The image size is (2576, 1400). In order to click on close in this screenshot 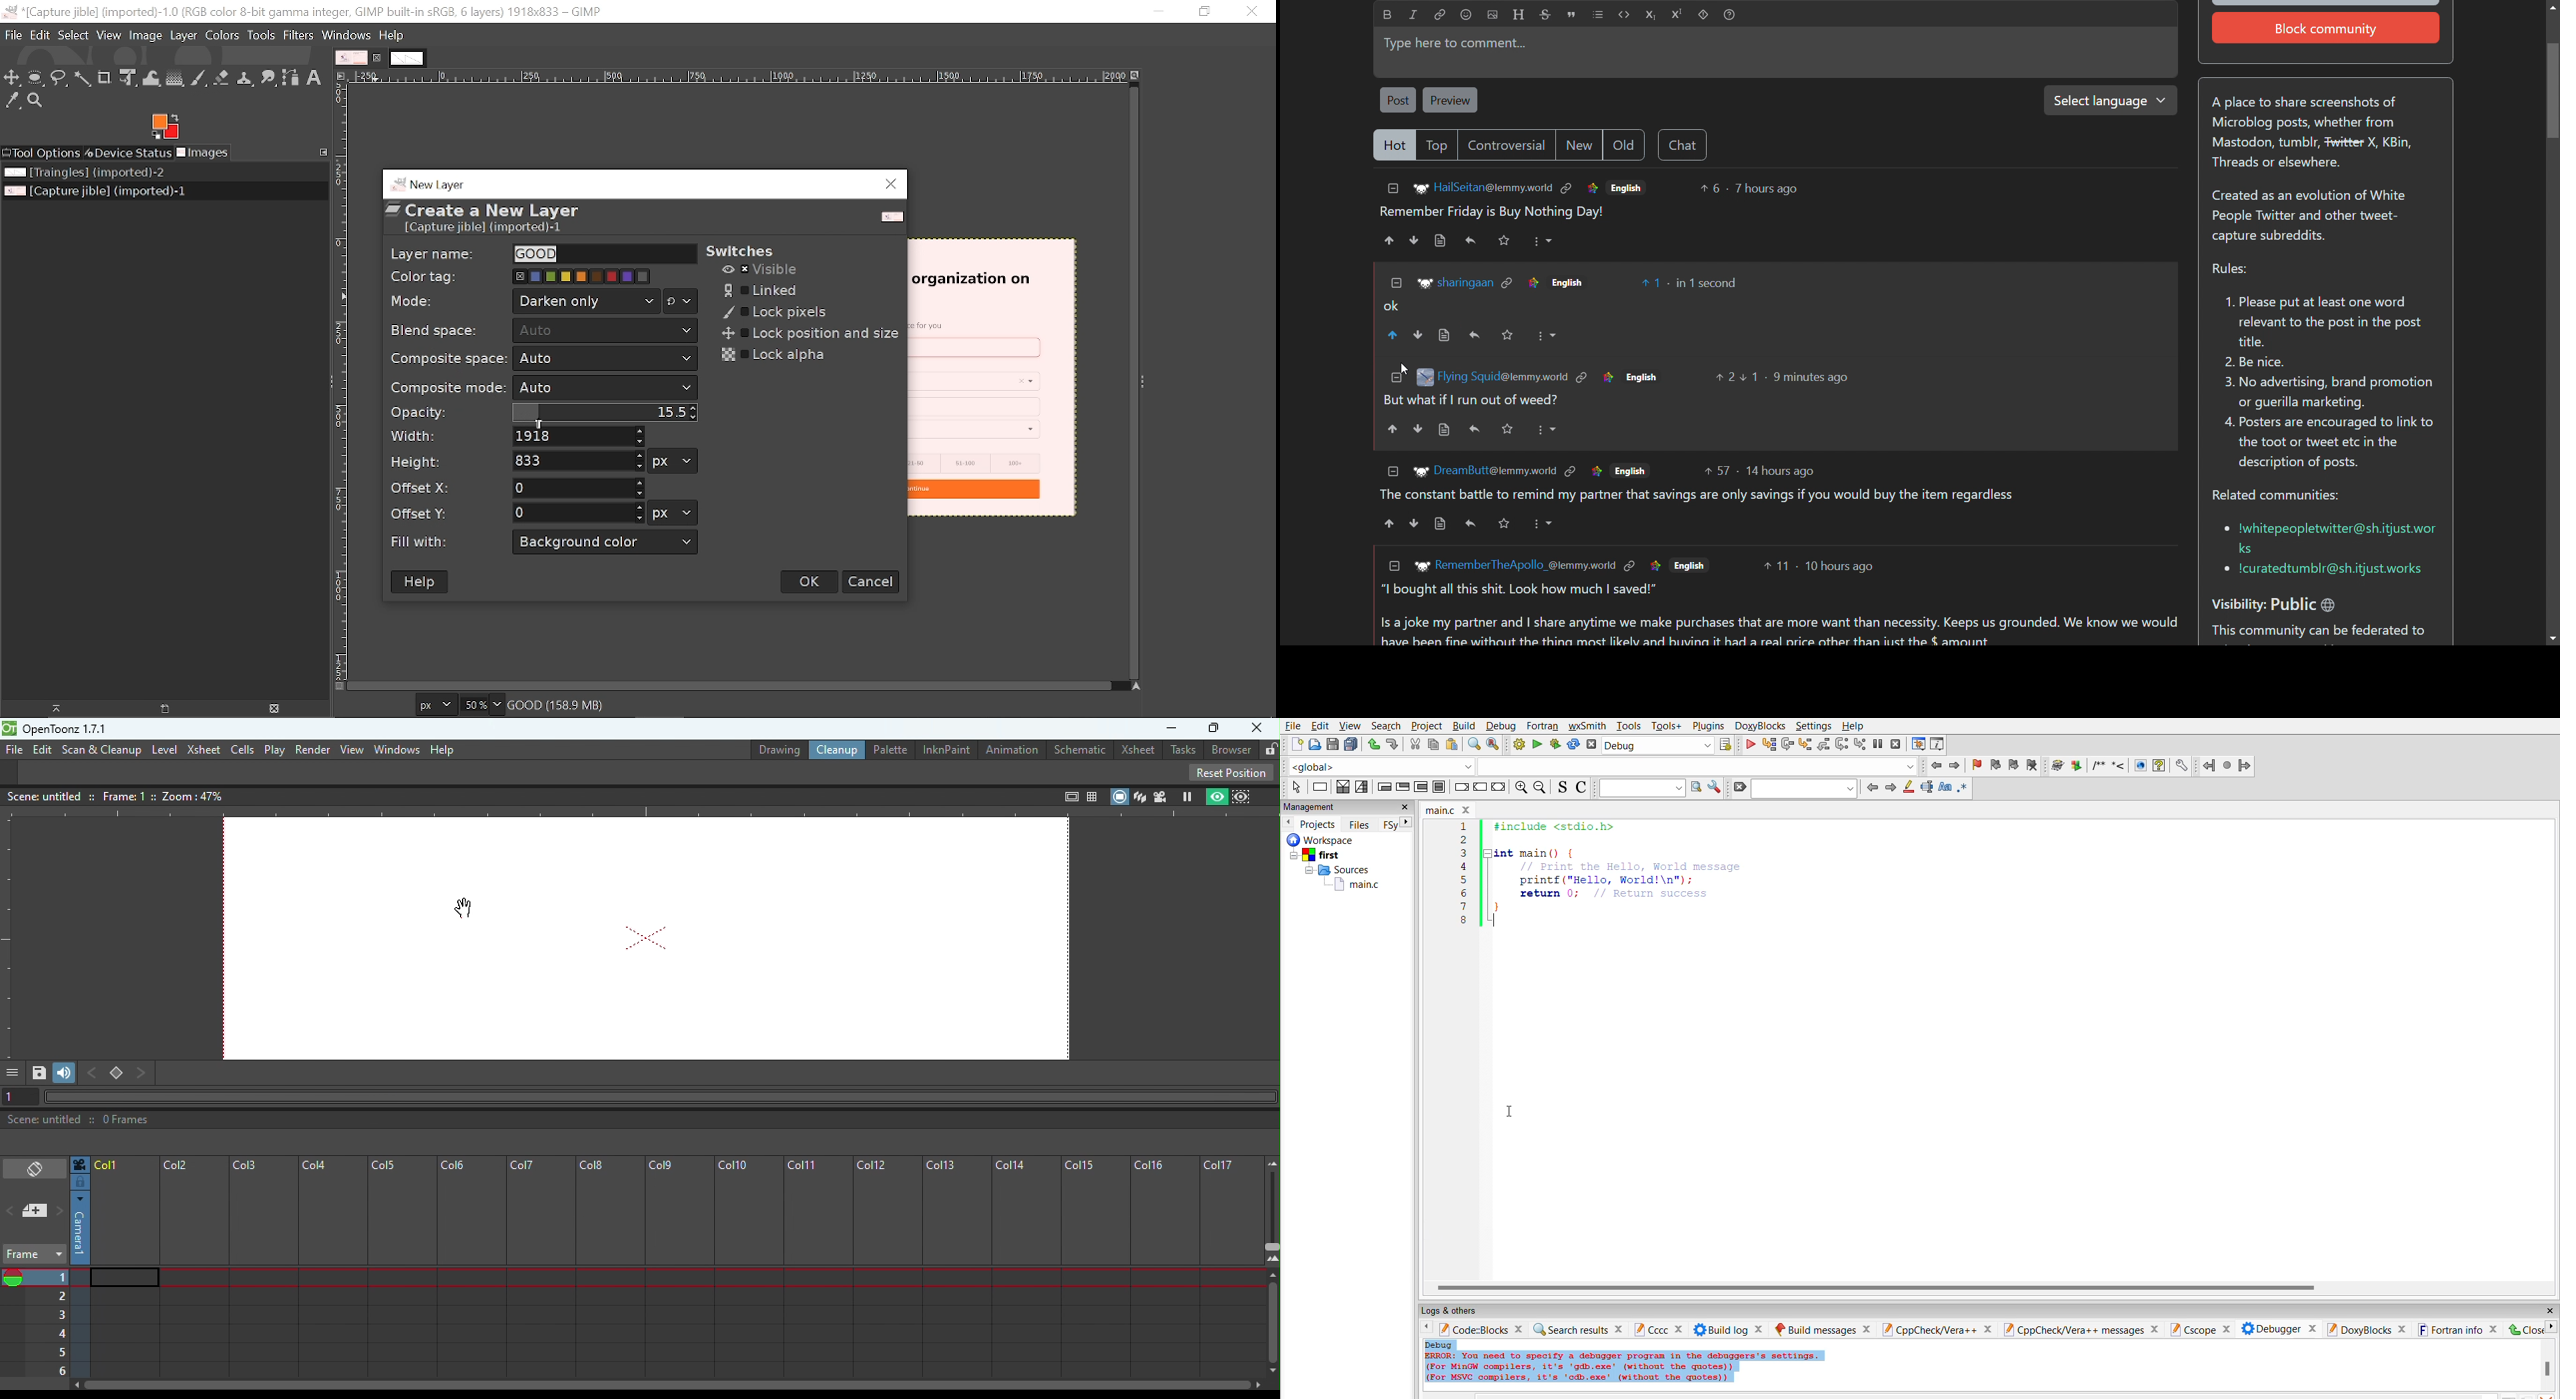, I will do `click(1405, 807)`.